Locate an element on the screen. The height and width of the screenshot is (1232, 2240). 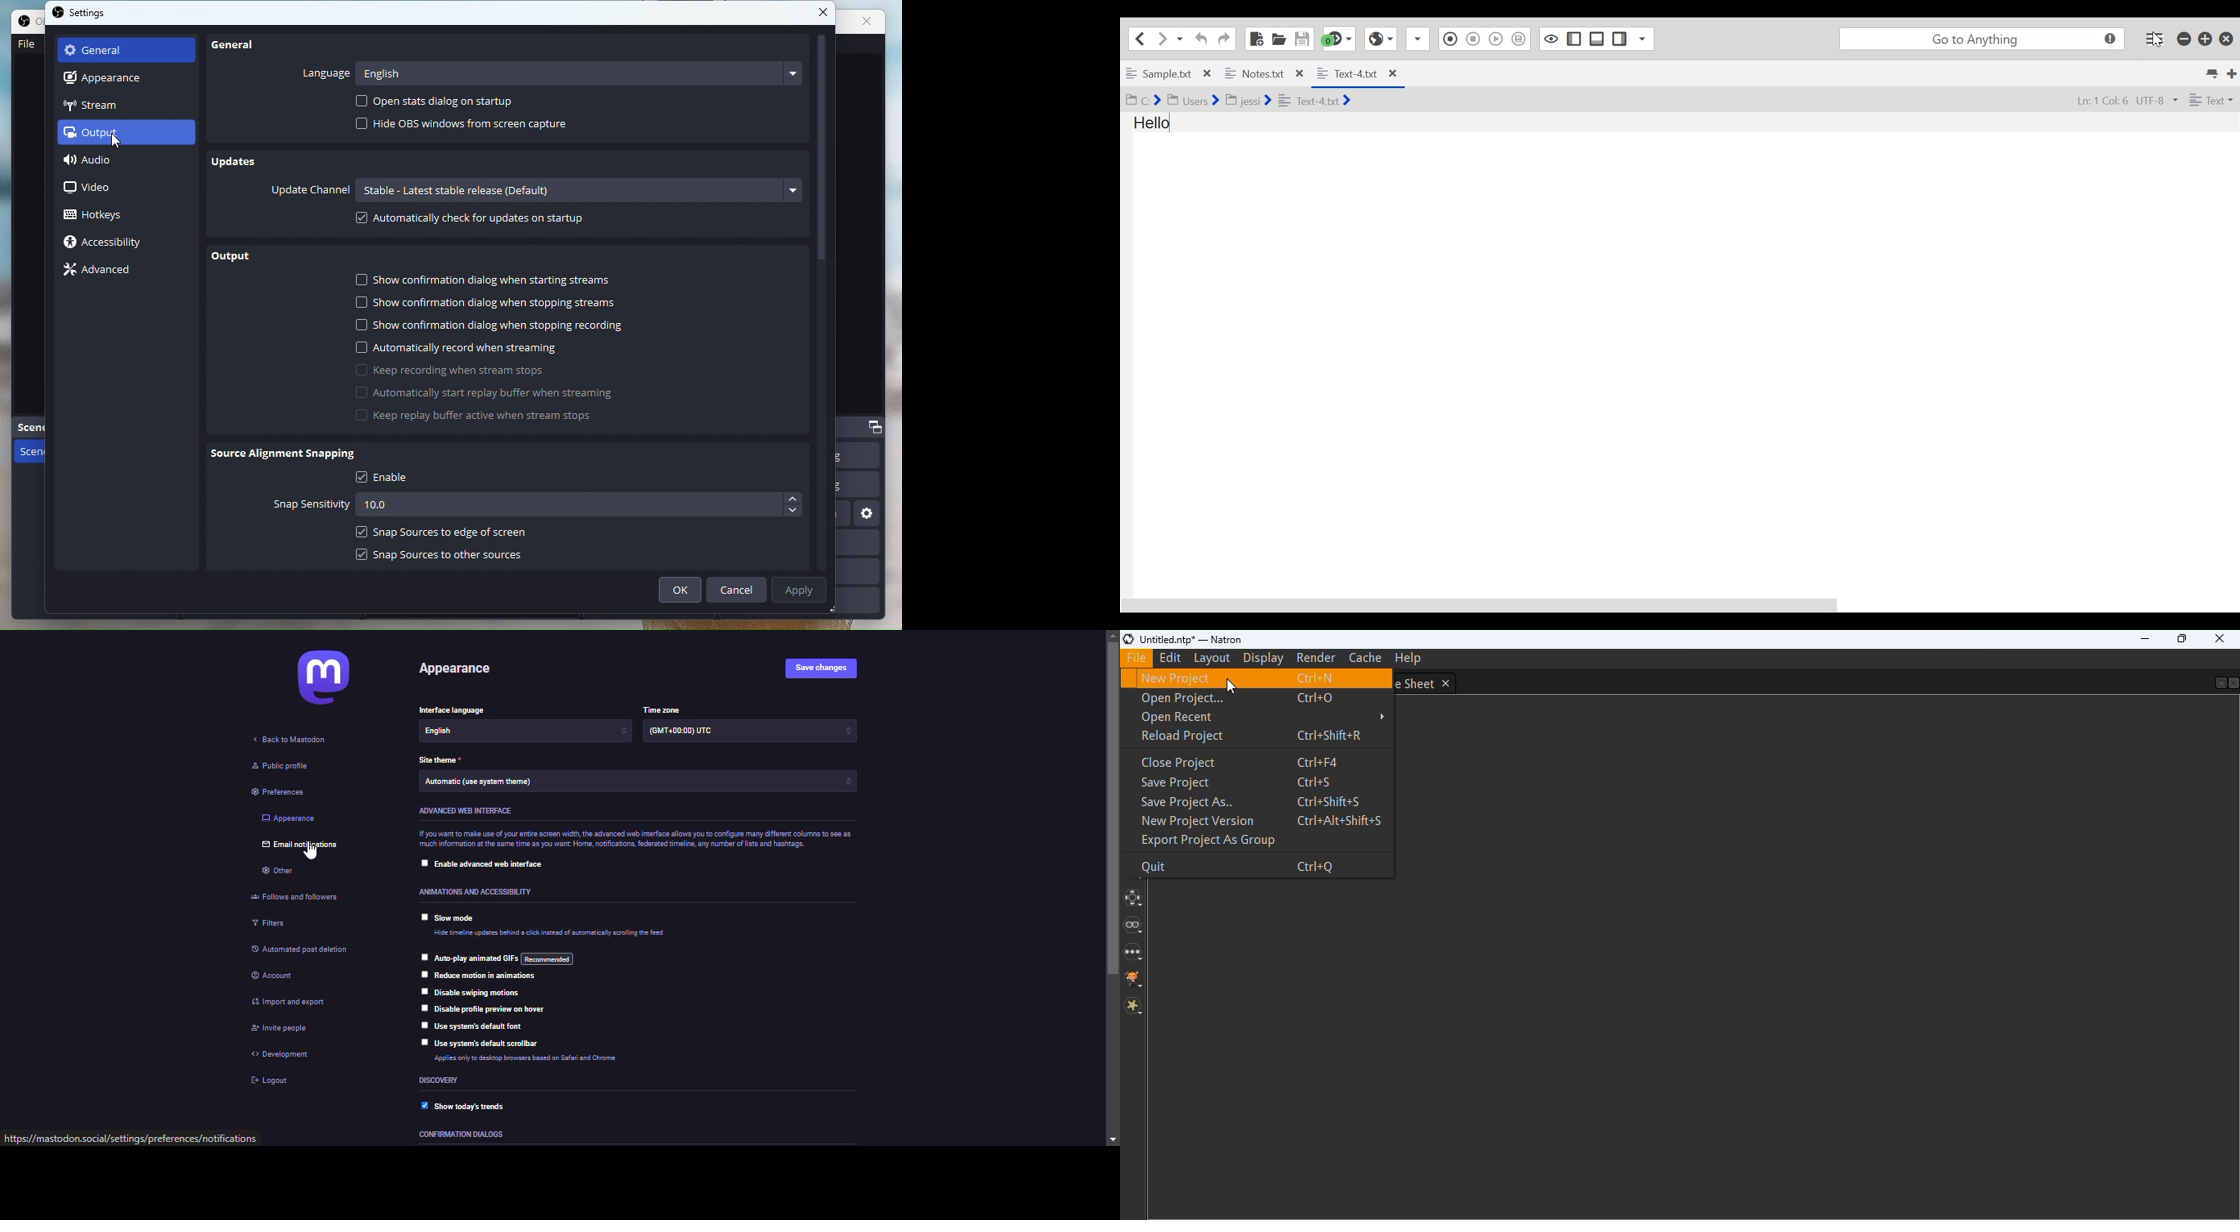
Snap sources to other sources is located at coordinates (437, 553).